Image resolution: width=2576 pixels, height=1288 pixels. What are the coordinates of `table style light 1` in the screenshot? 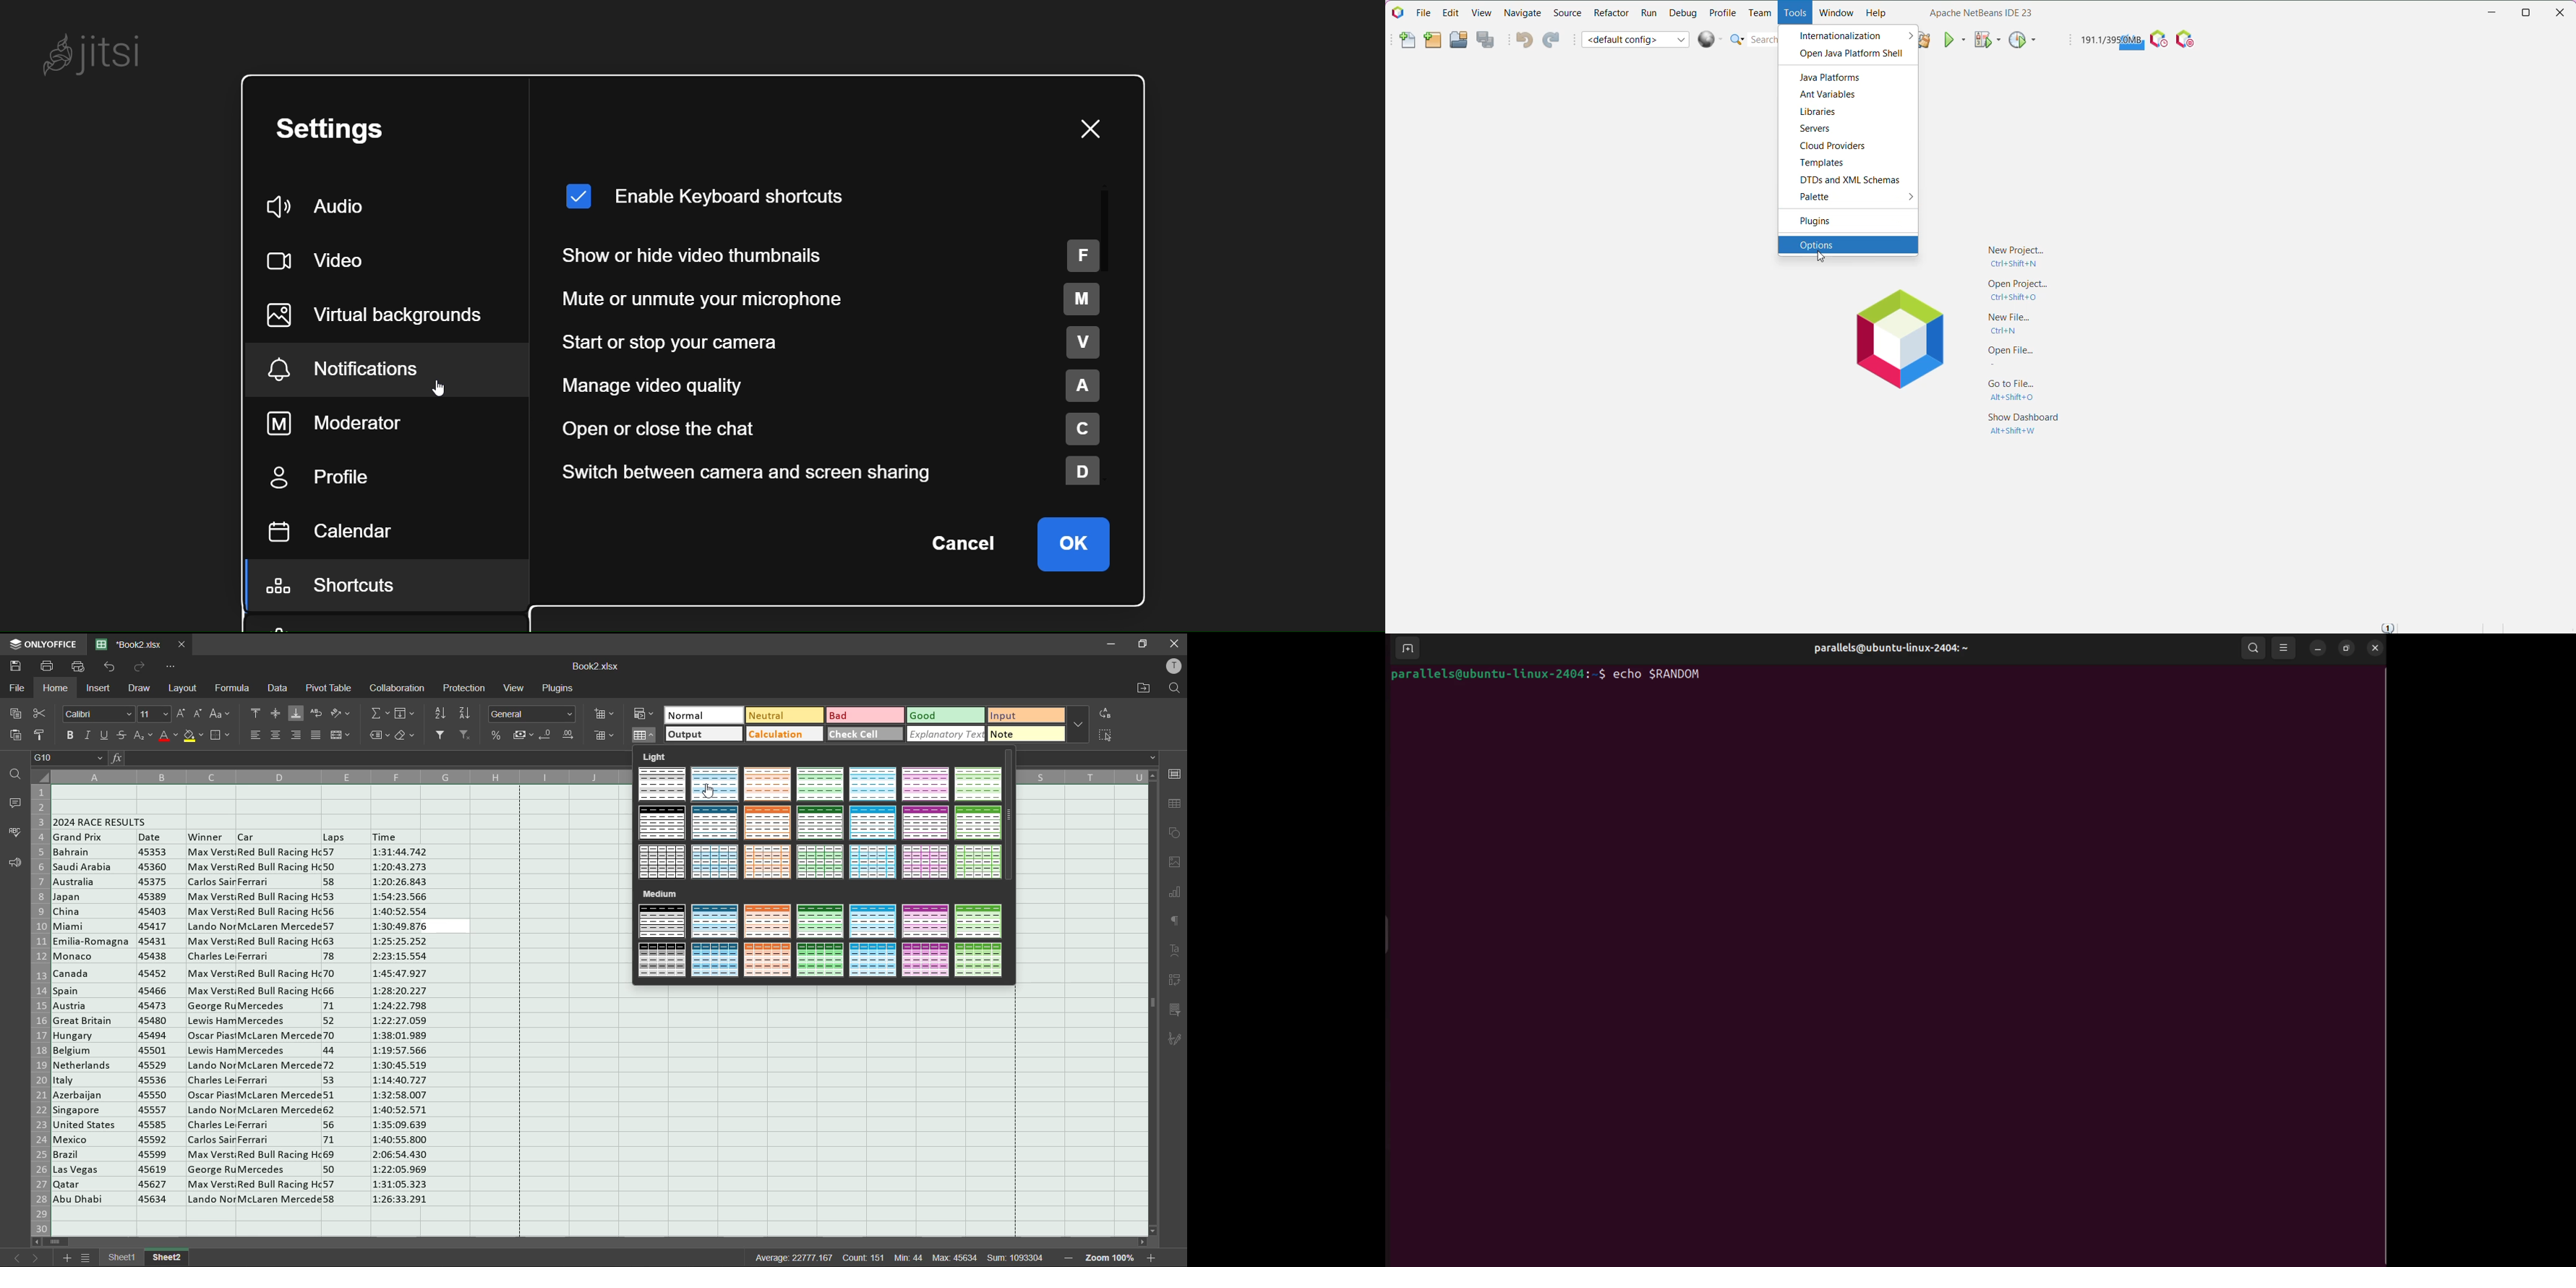 It's located at (662, 785).